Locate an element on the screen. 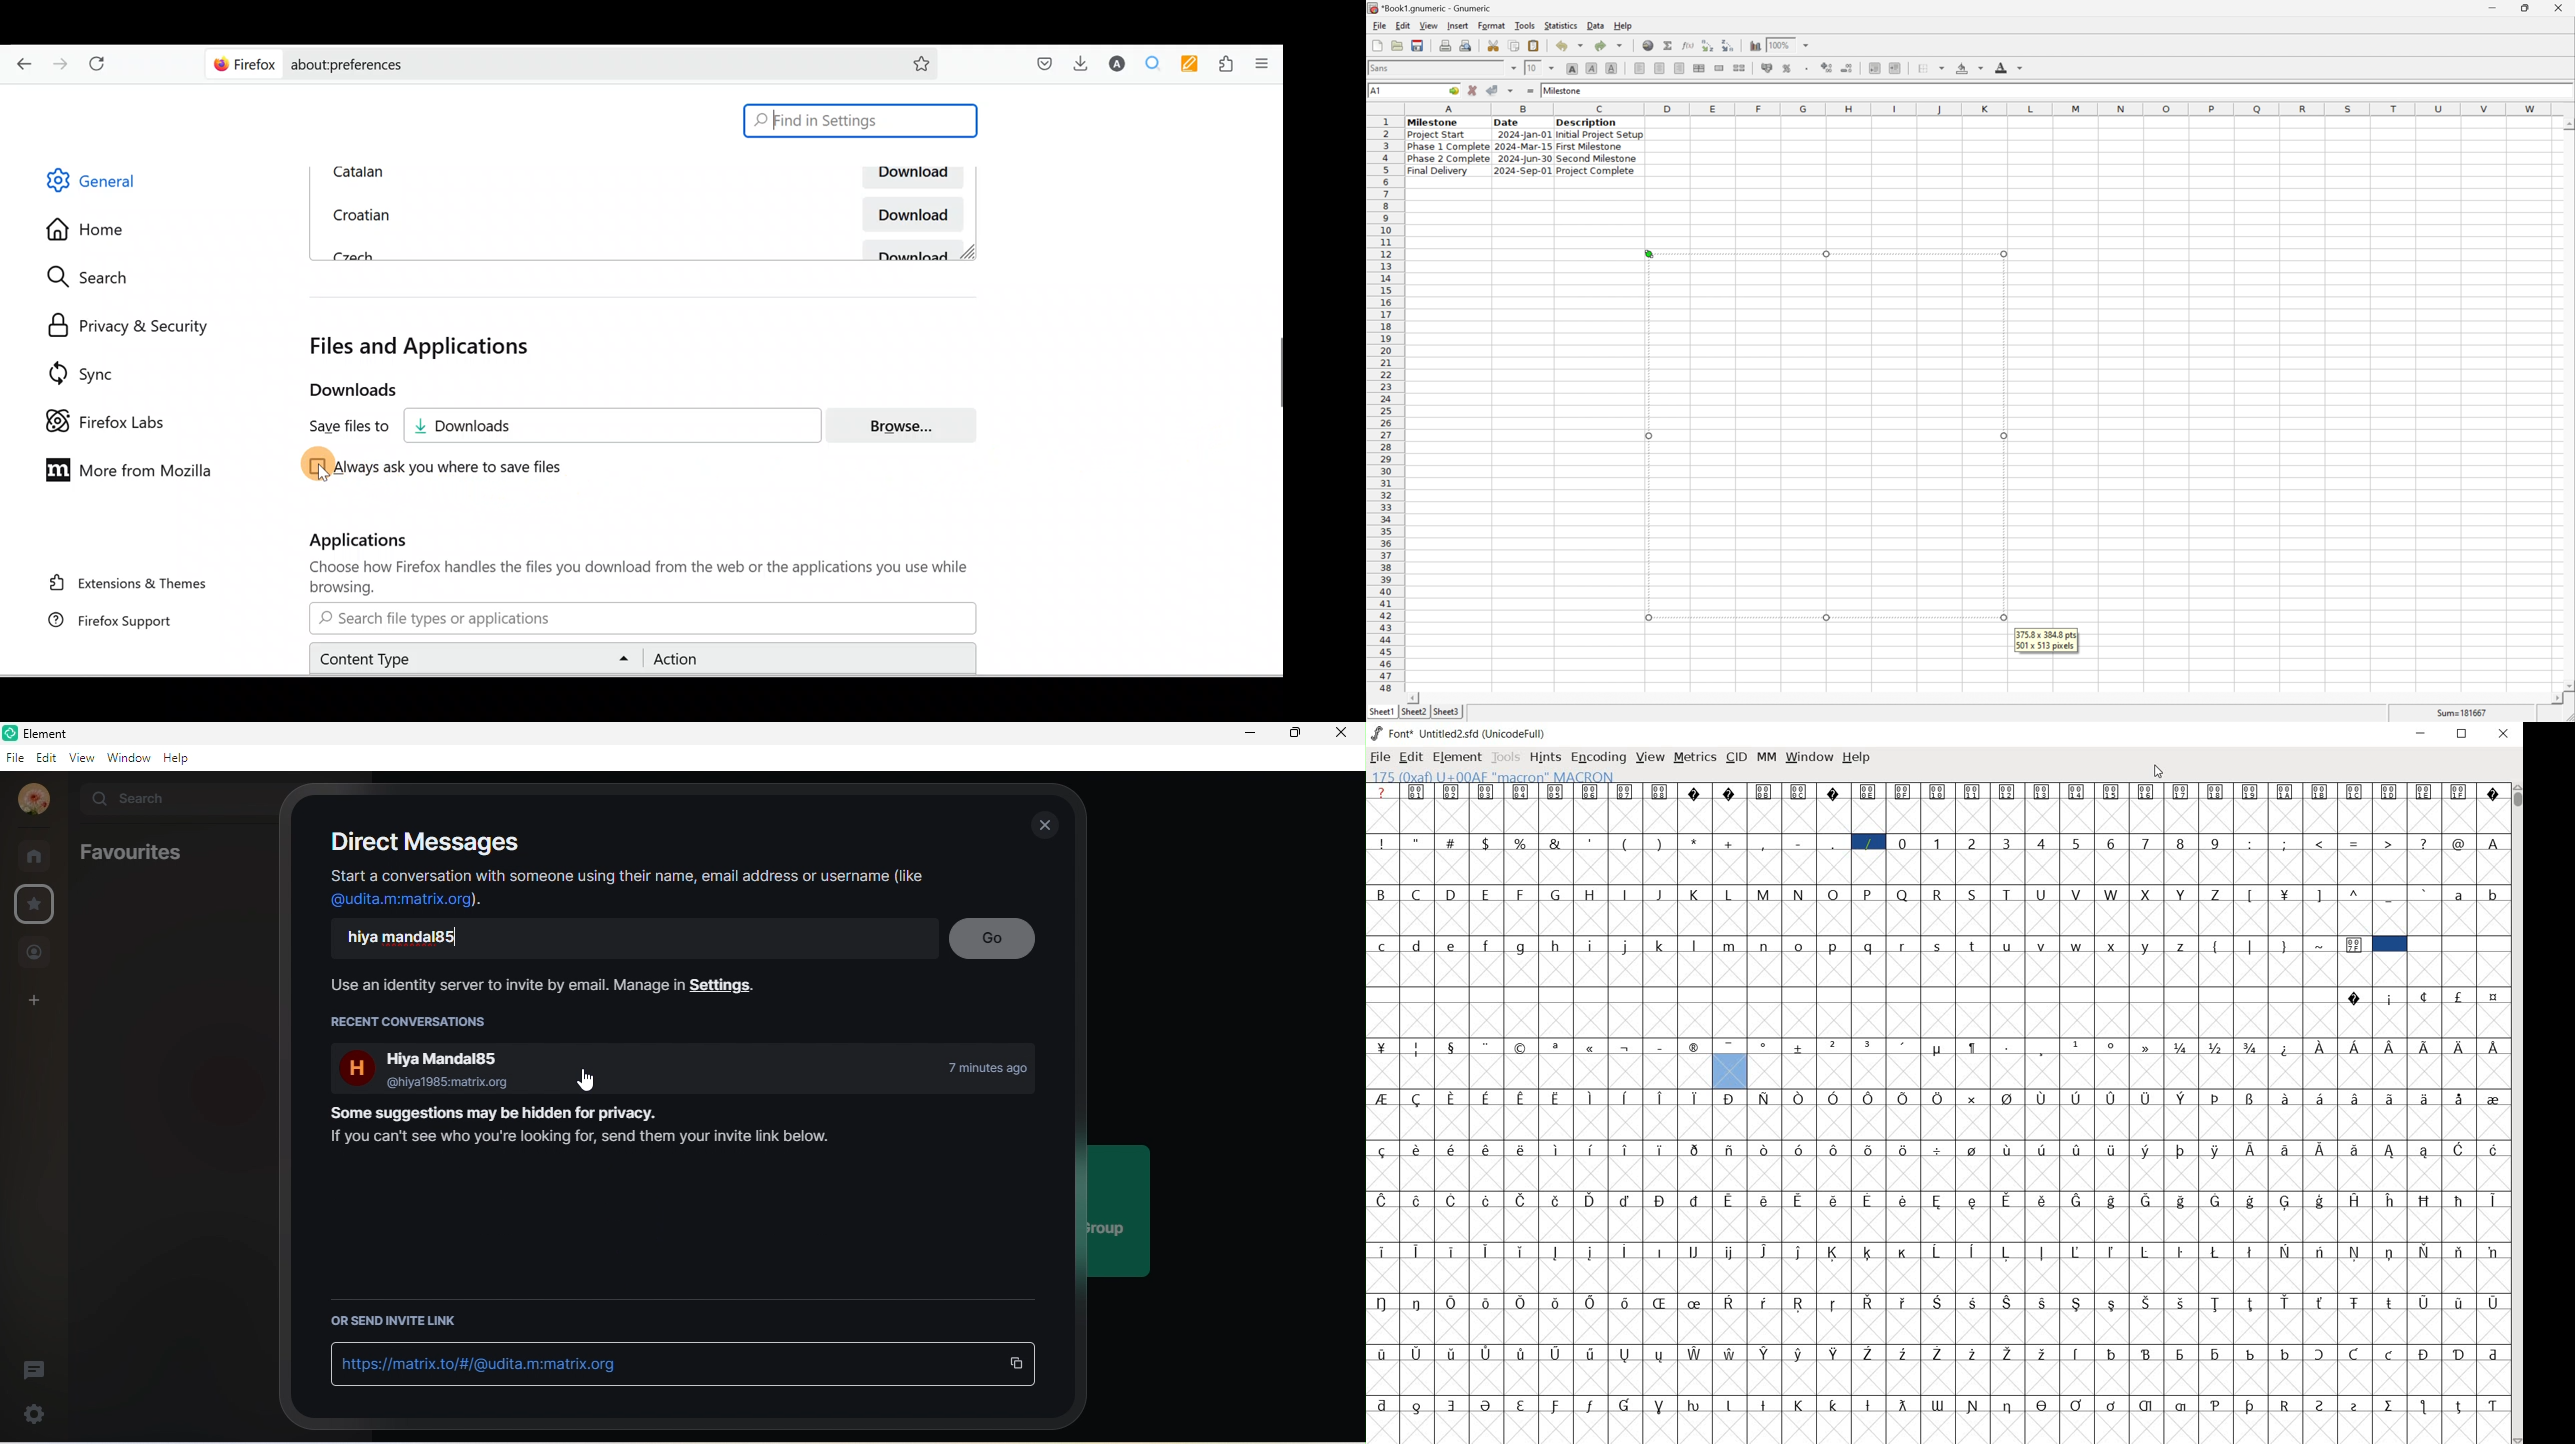  Symbol is located at coordinates (1799, 1199).